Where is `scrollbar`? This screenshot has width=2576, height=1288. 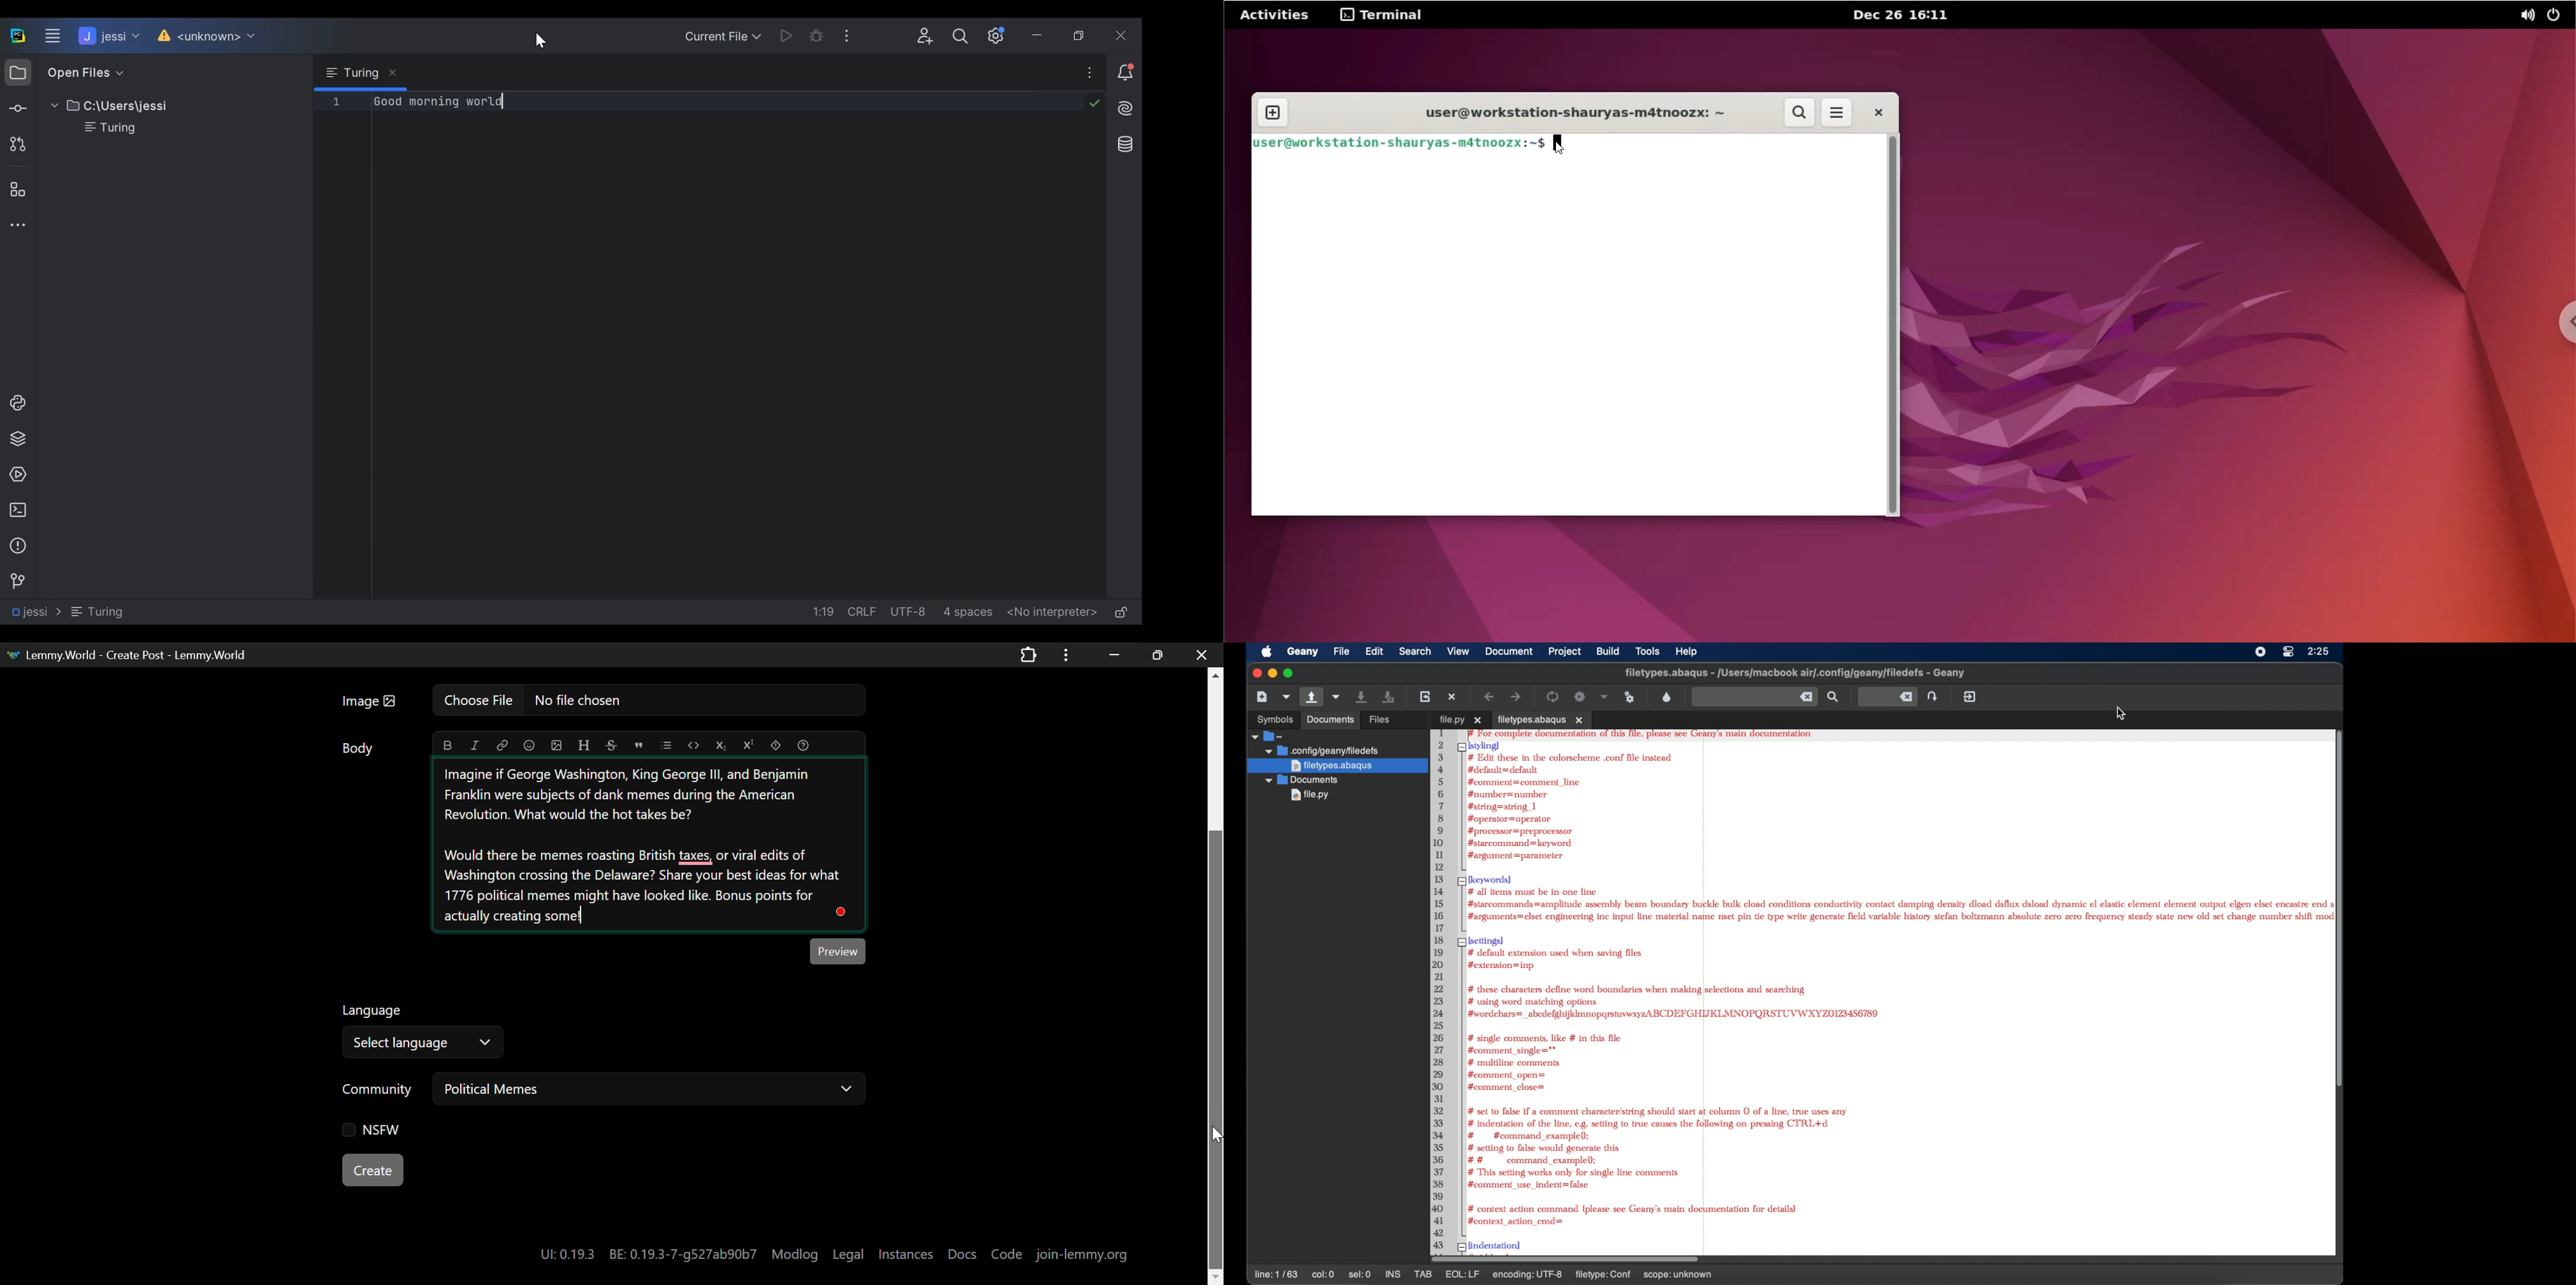 scrollbar is located at coordinates (1890, 325).